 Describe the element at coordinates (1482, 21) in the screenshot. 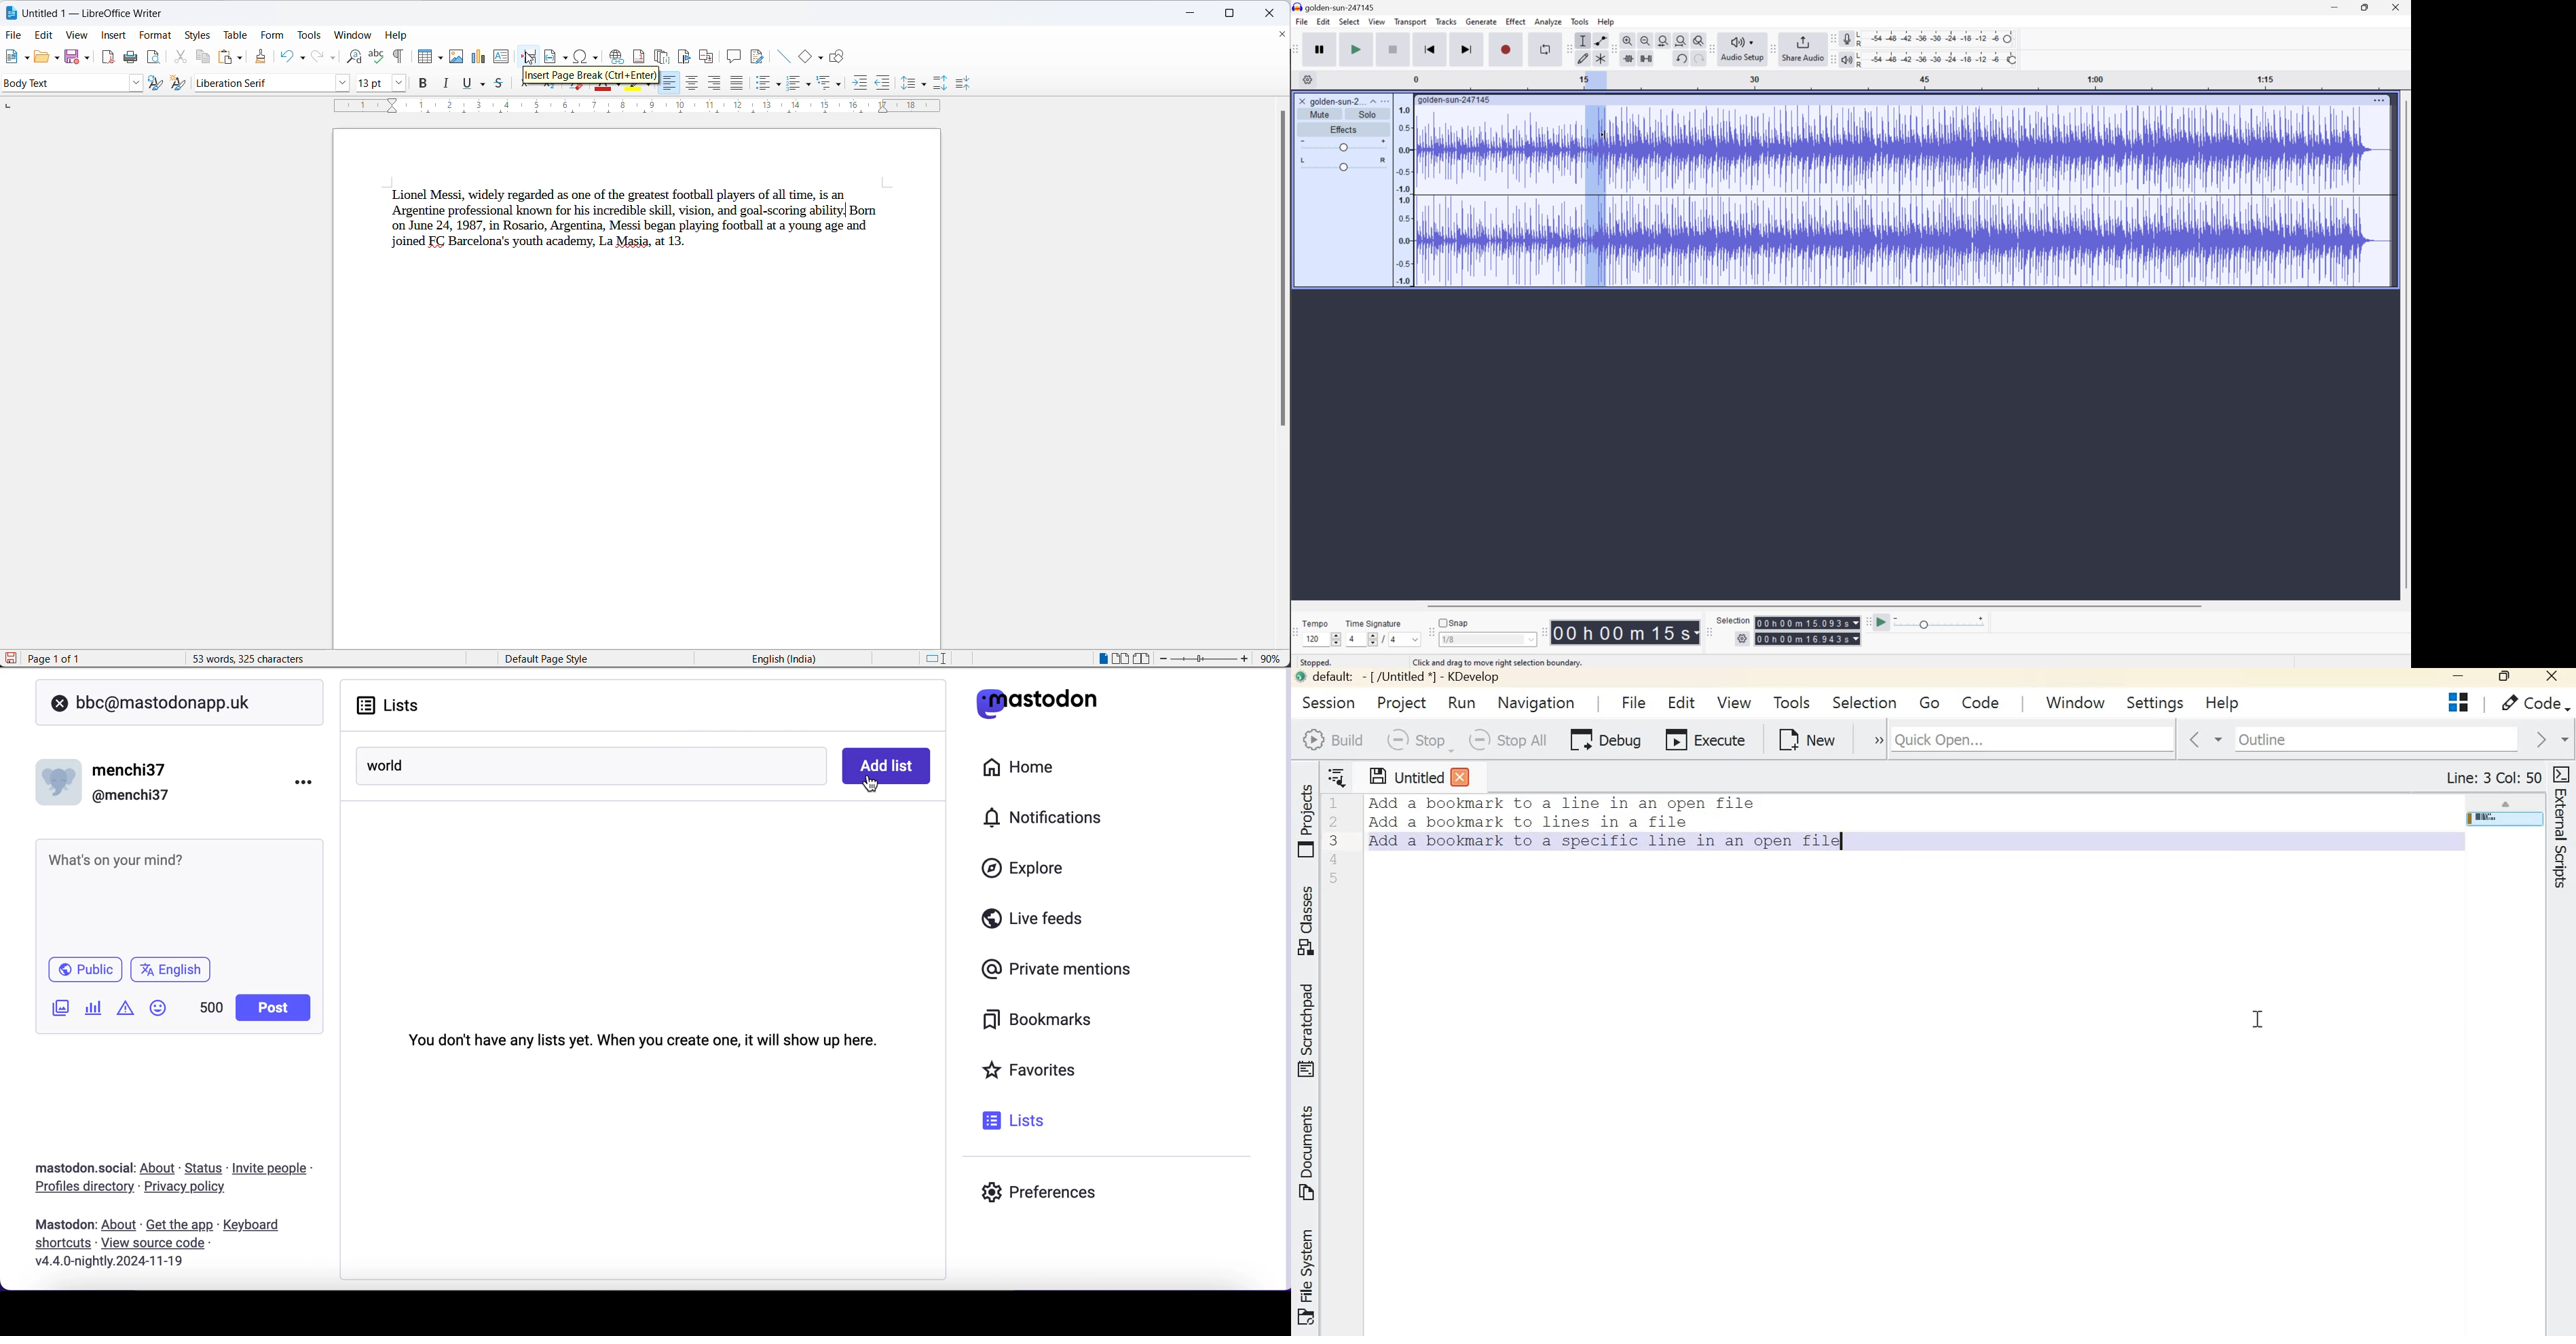

I see `Generate` at that location.